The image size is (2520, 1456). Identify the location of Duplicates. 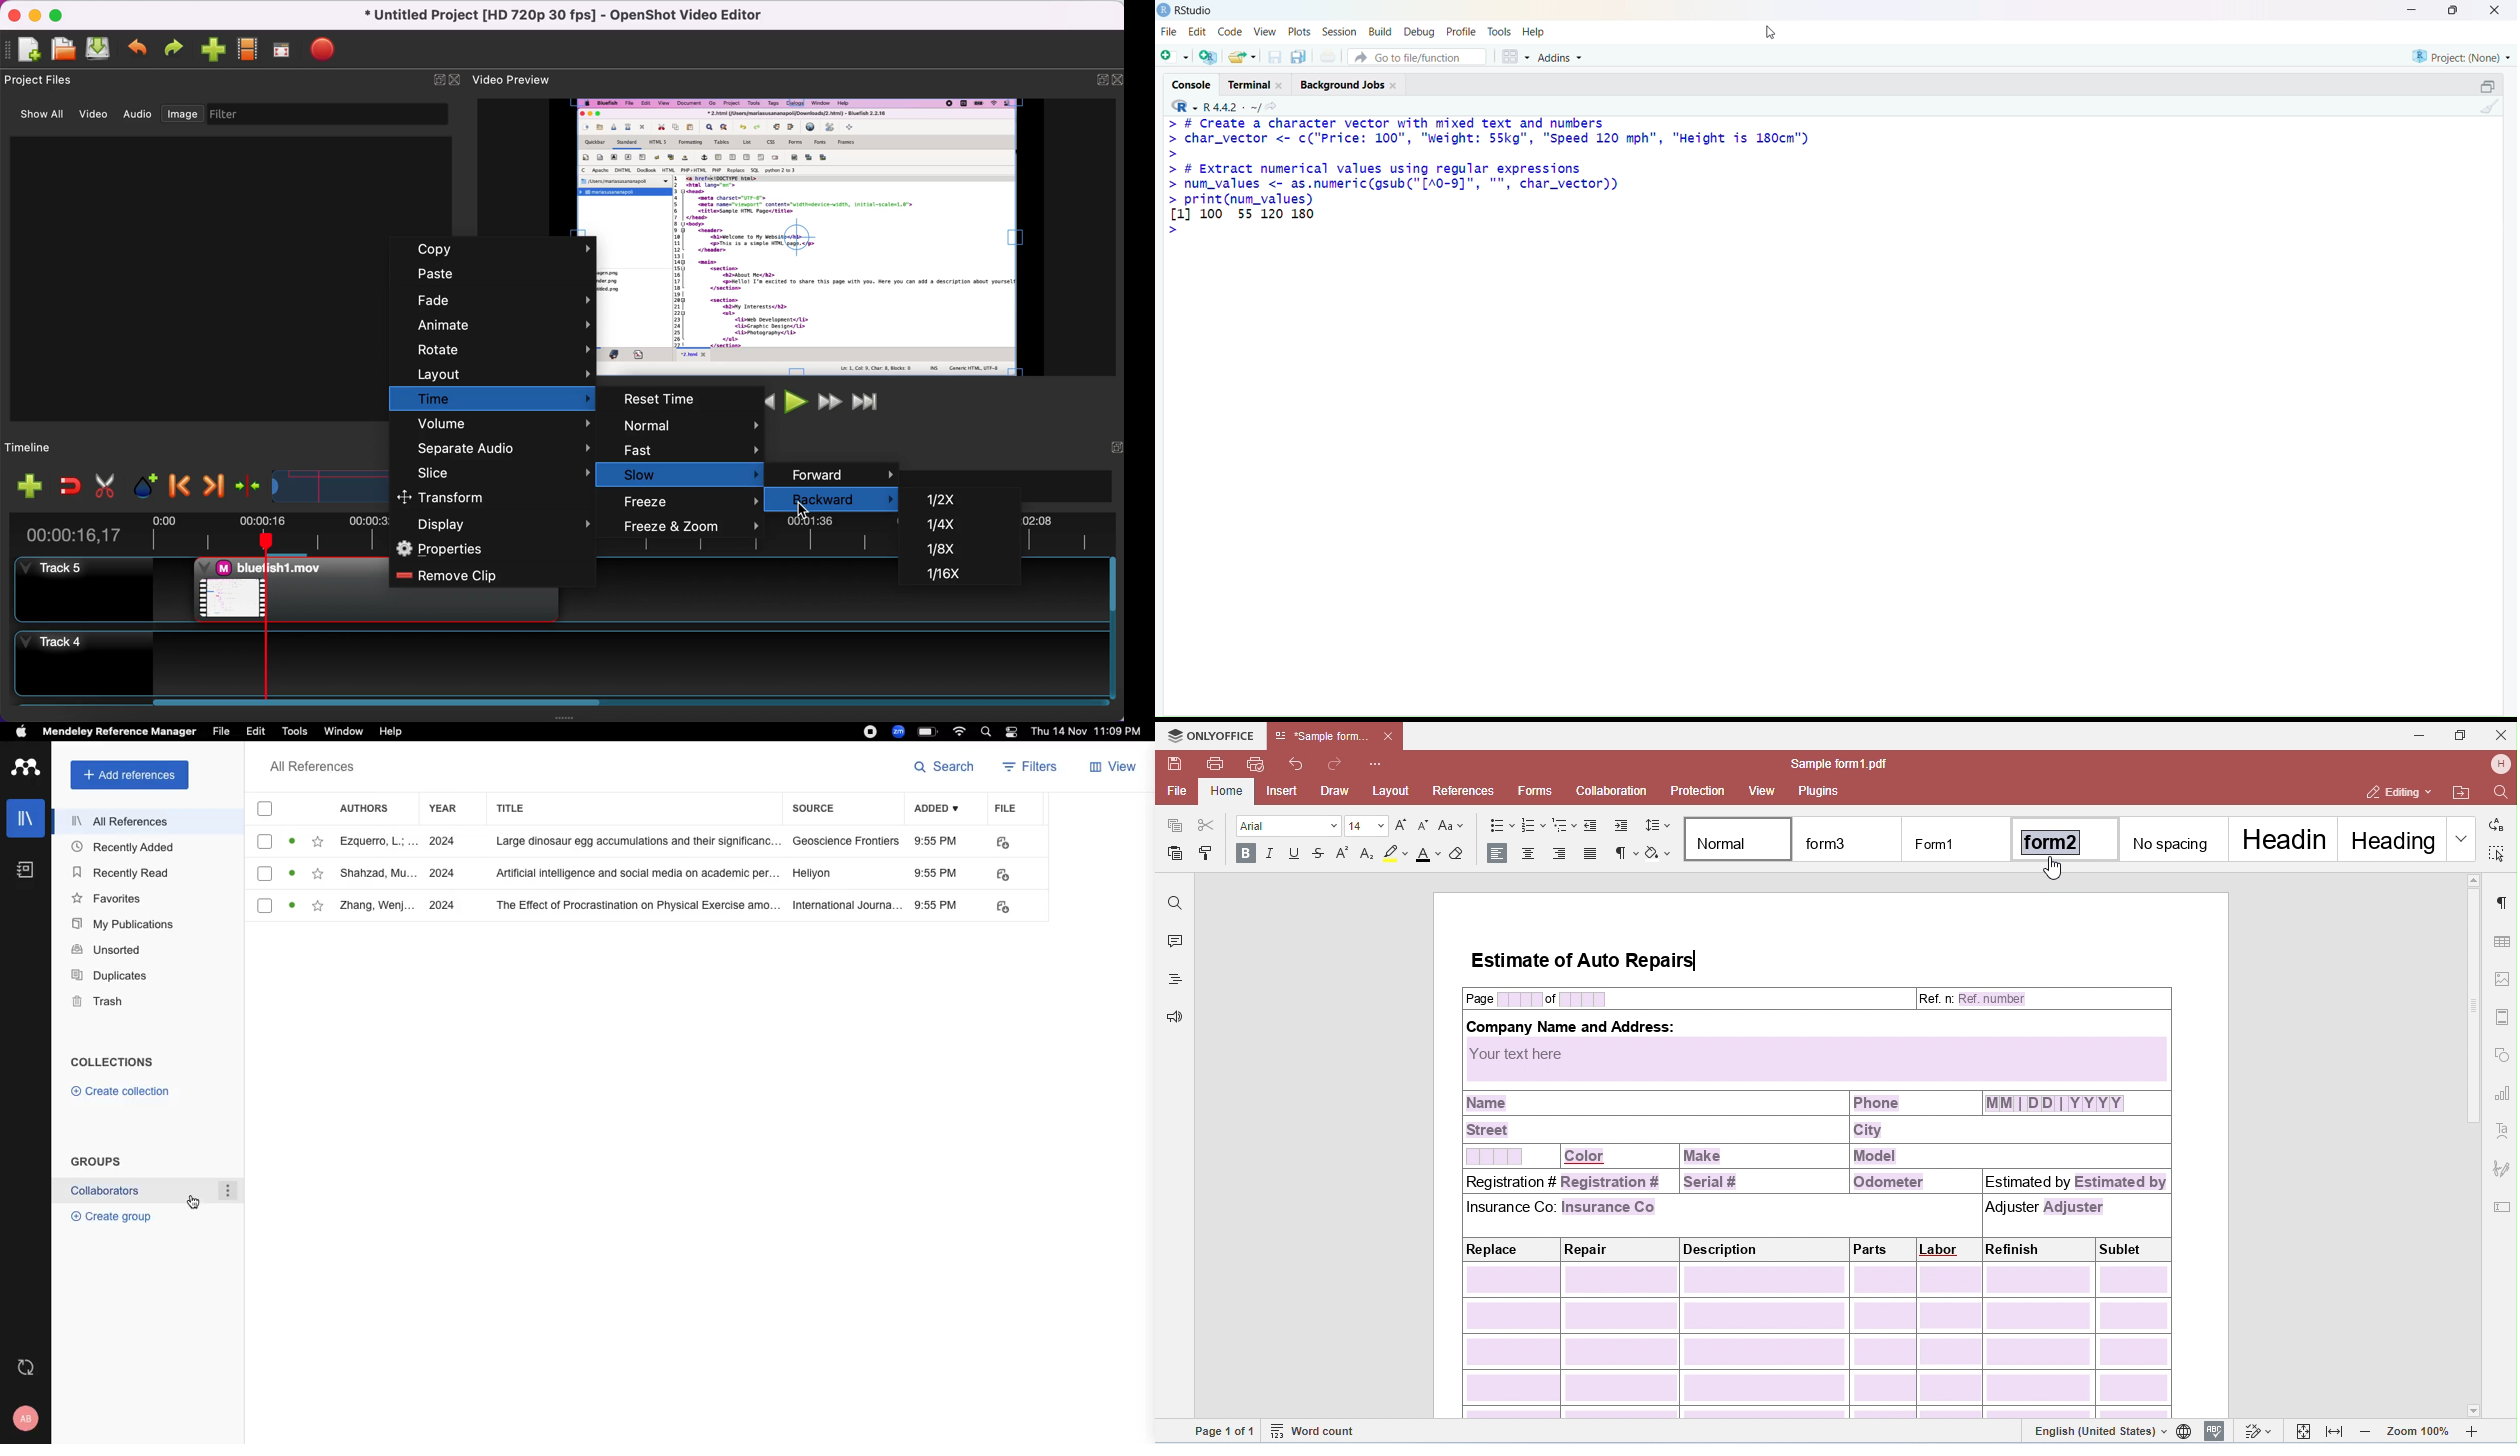
(111, 976).